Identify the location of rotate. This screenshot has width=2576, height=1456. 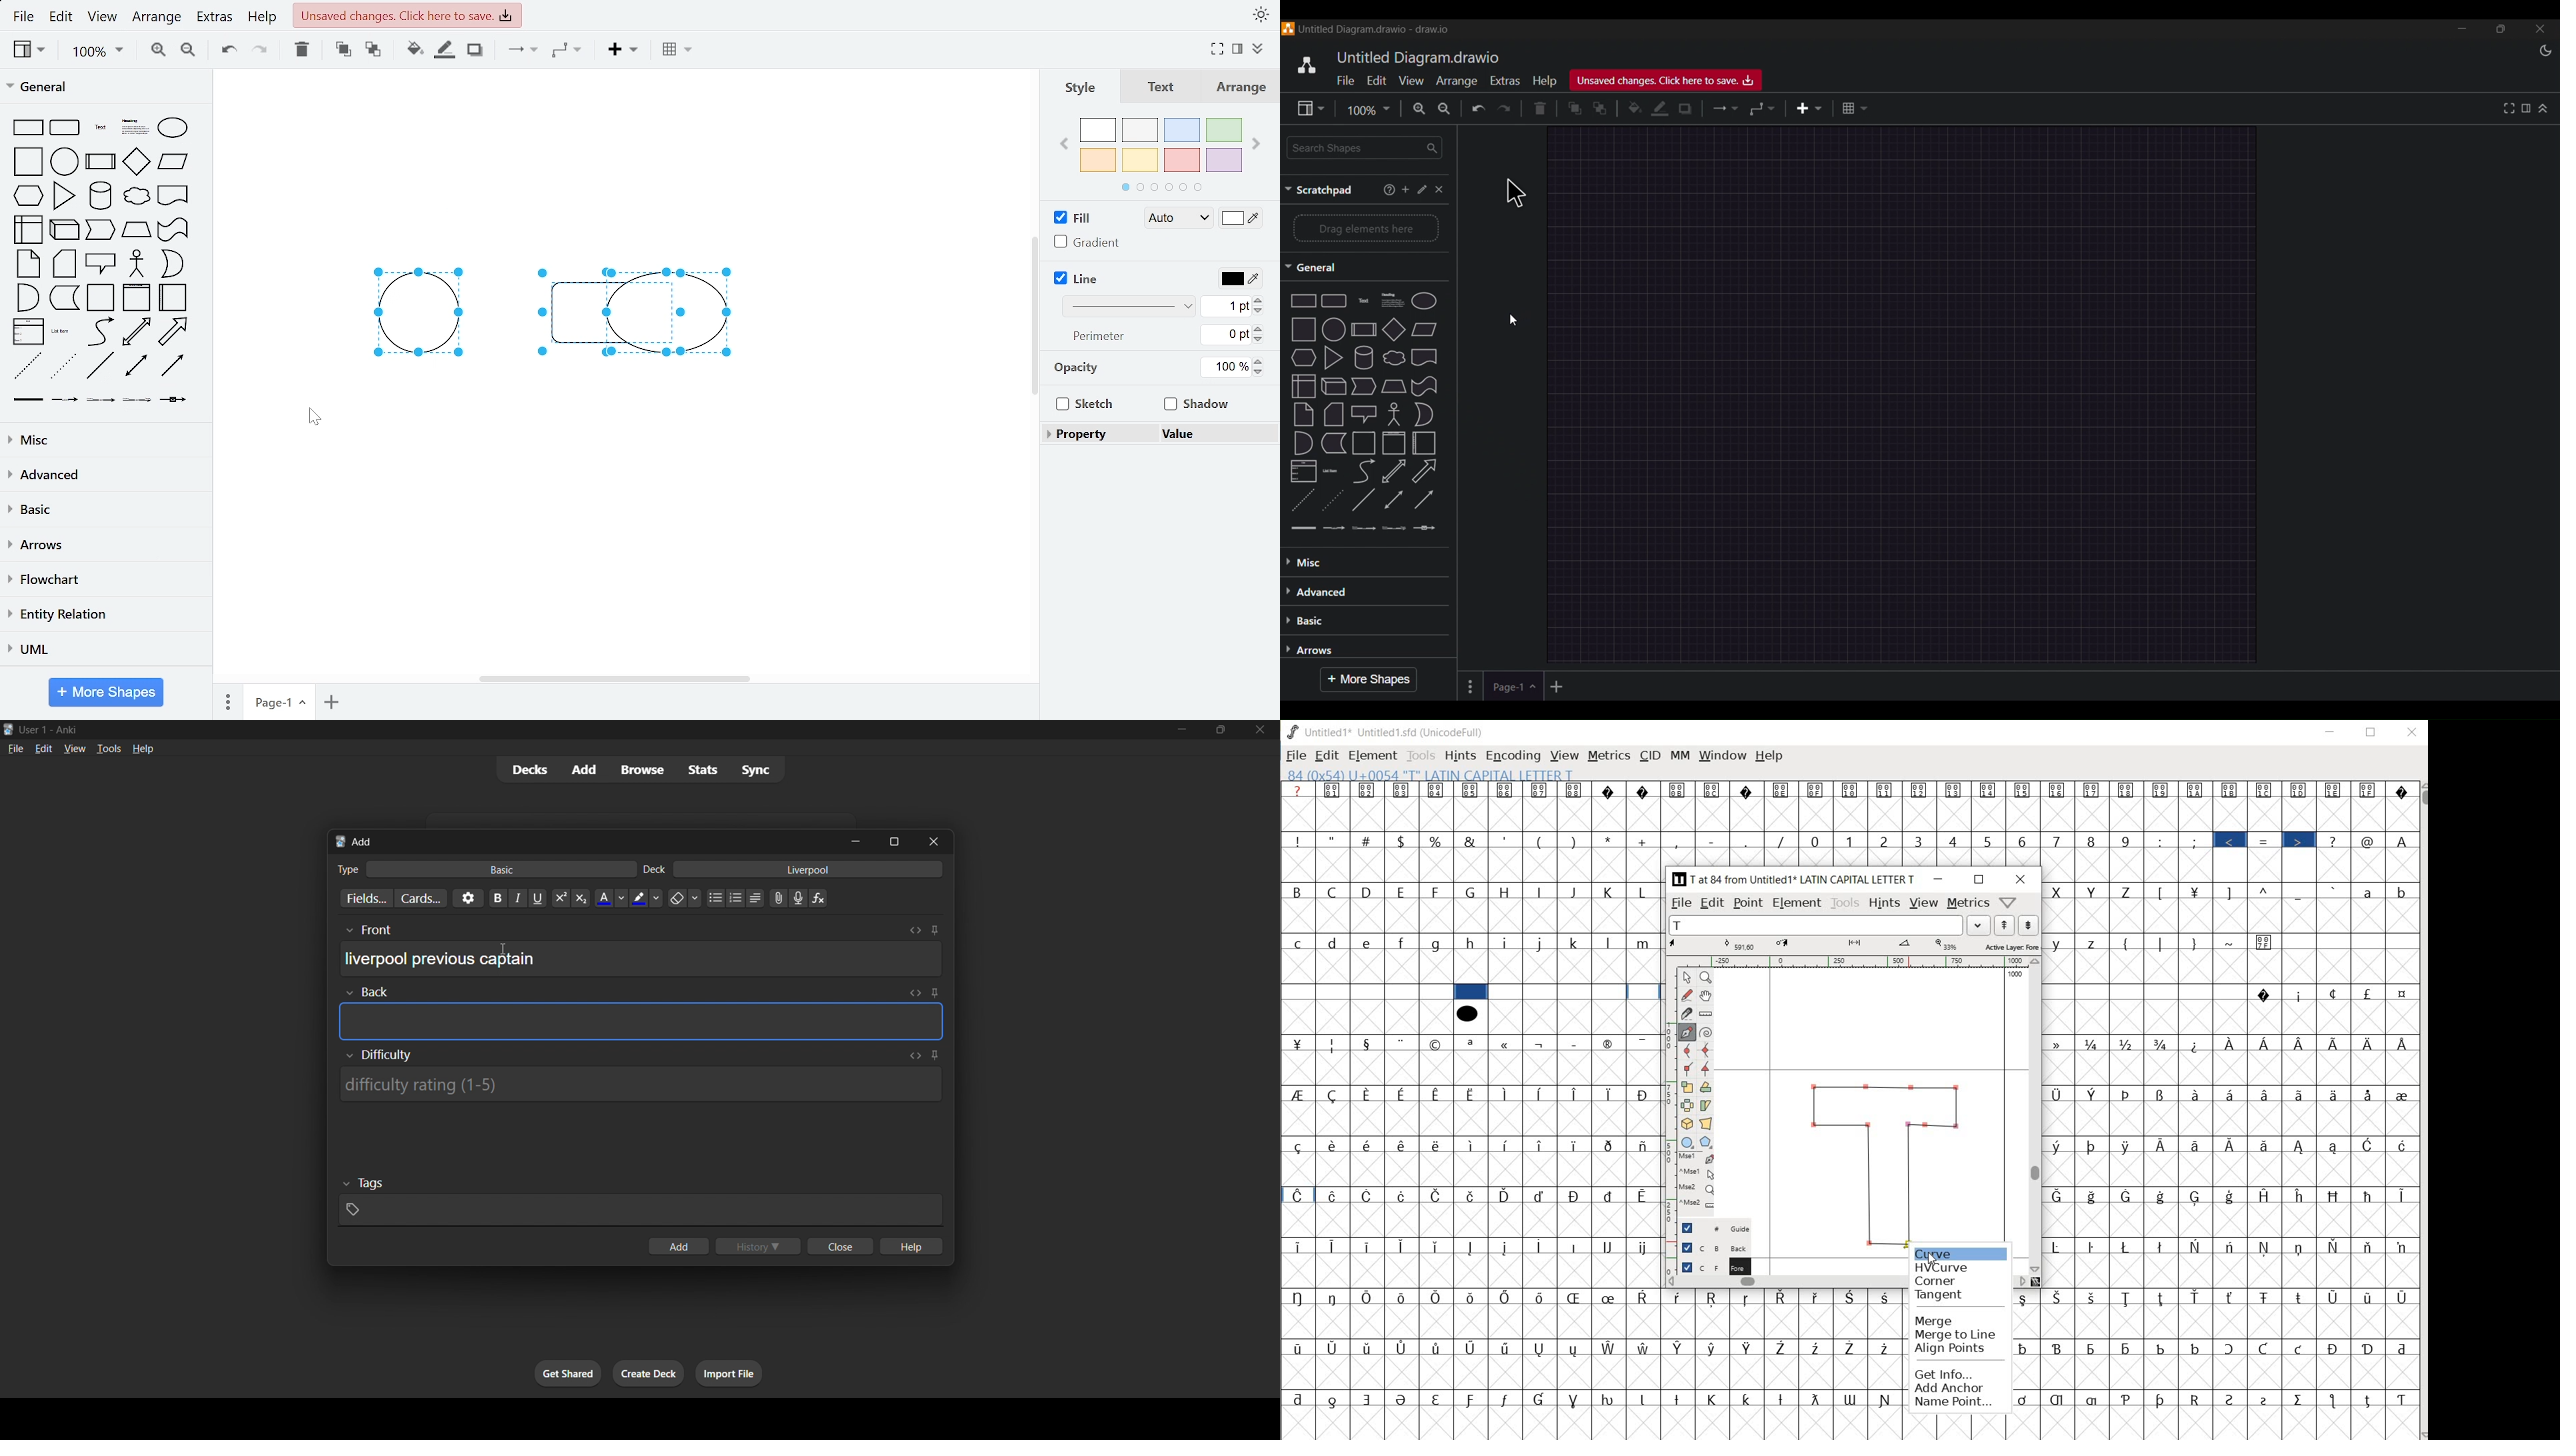
(1708, 1088).